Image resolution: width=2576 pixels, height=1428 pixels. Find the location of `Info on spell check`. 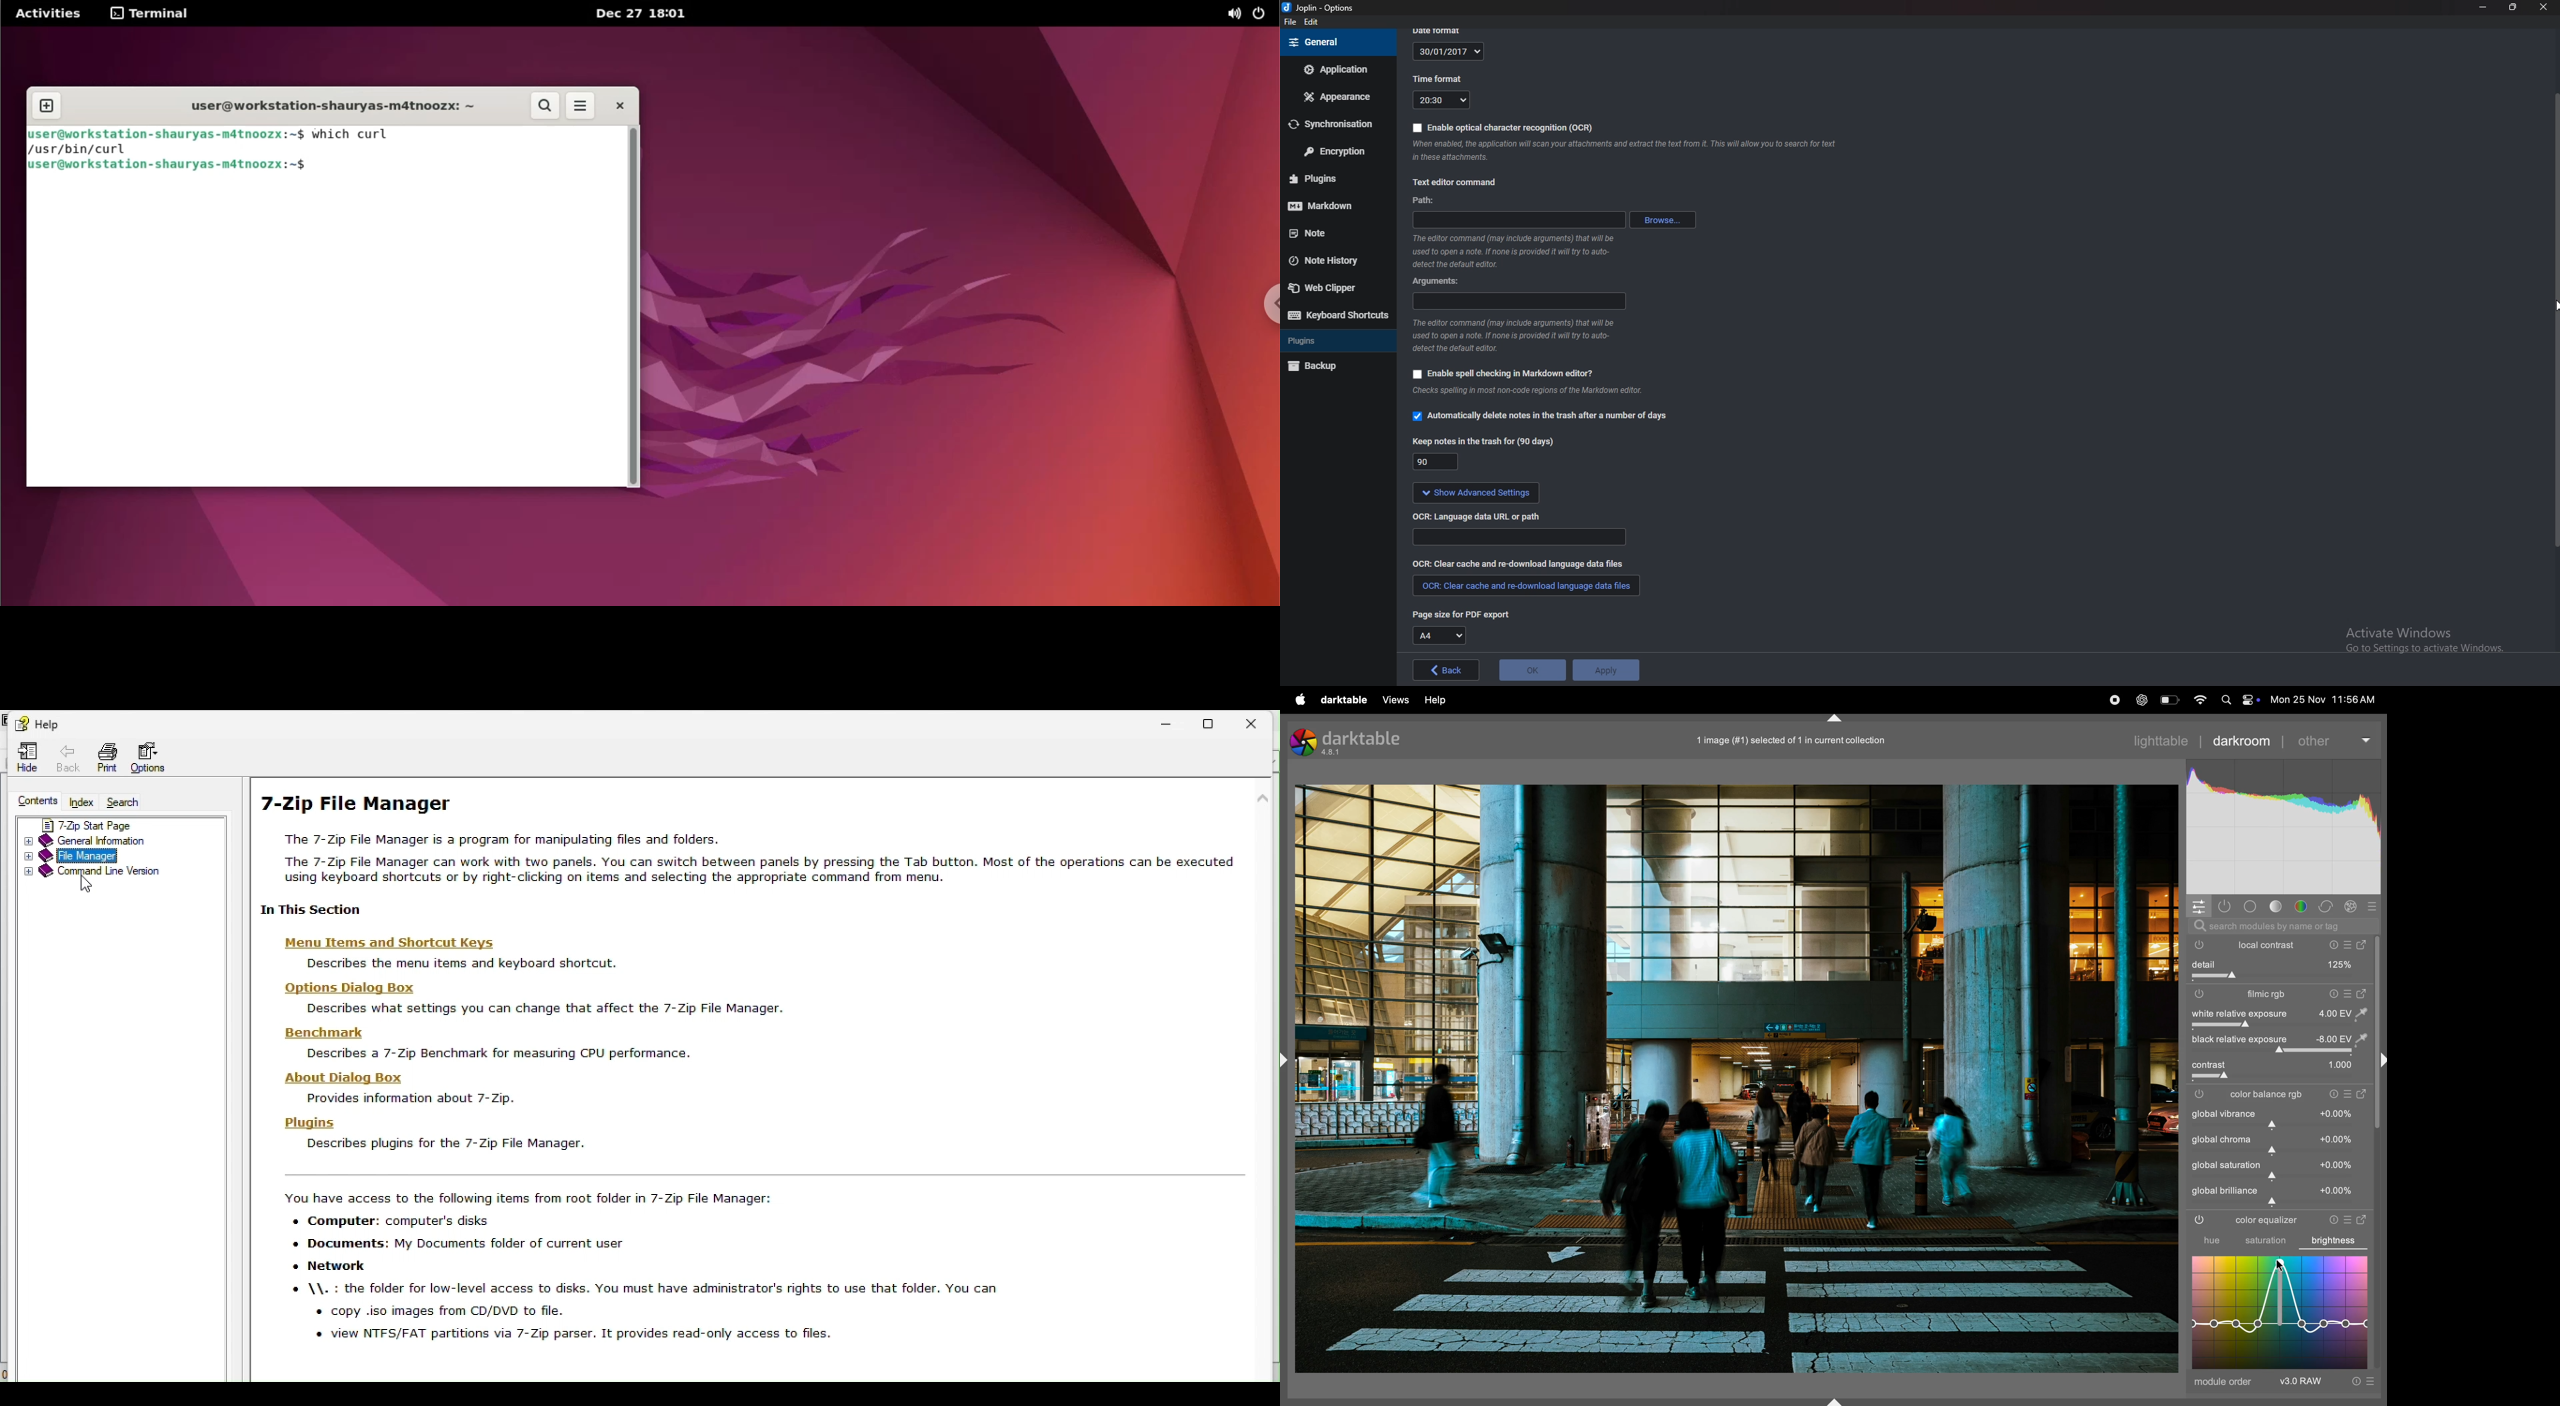

Info on spell check is located at coordinates (1527, 391).